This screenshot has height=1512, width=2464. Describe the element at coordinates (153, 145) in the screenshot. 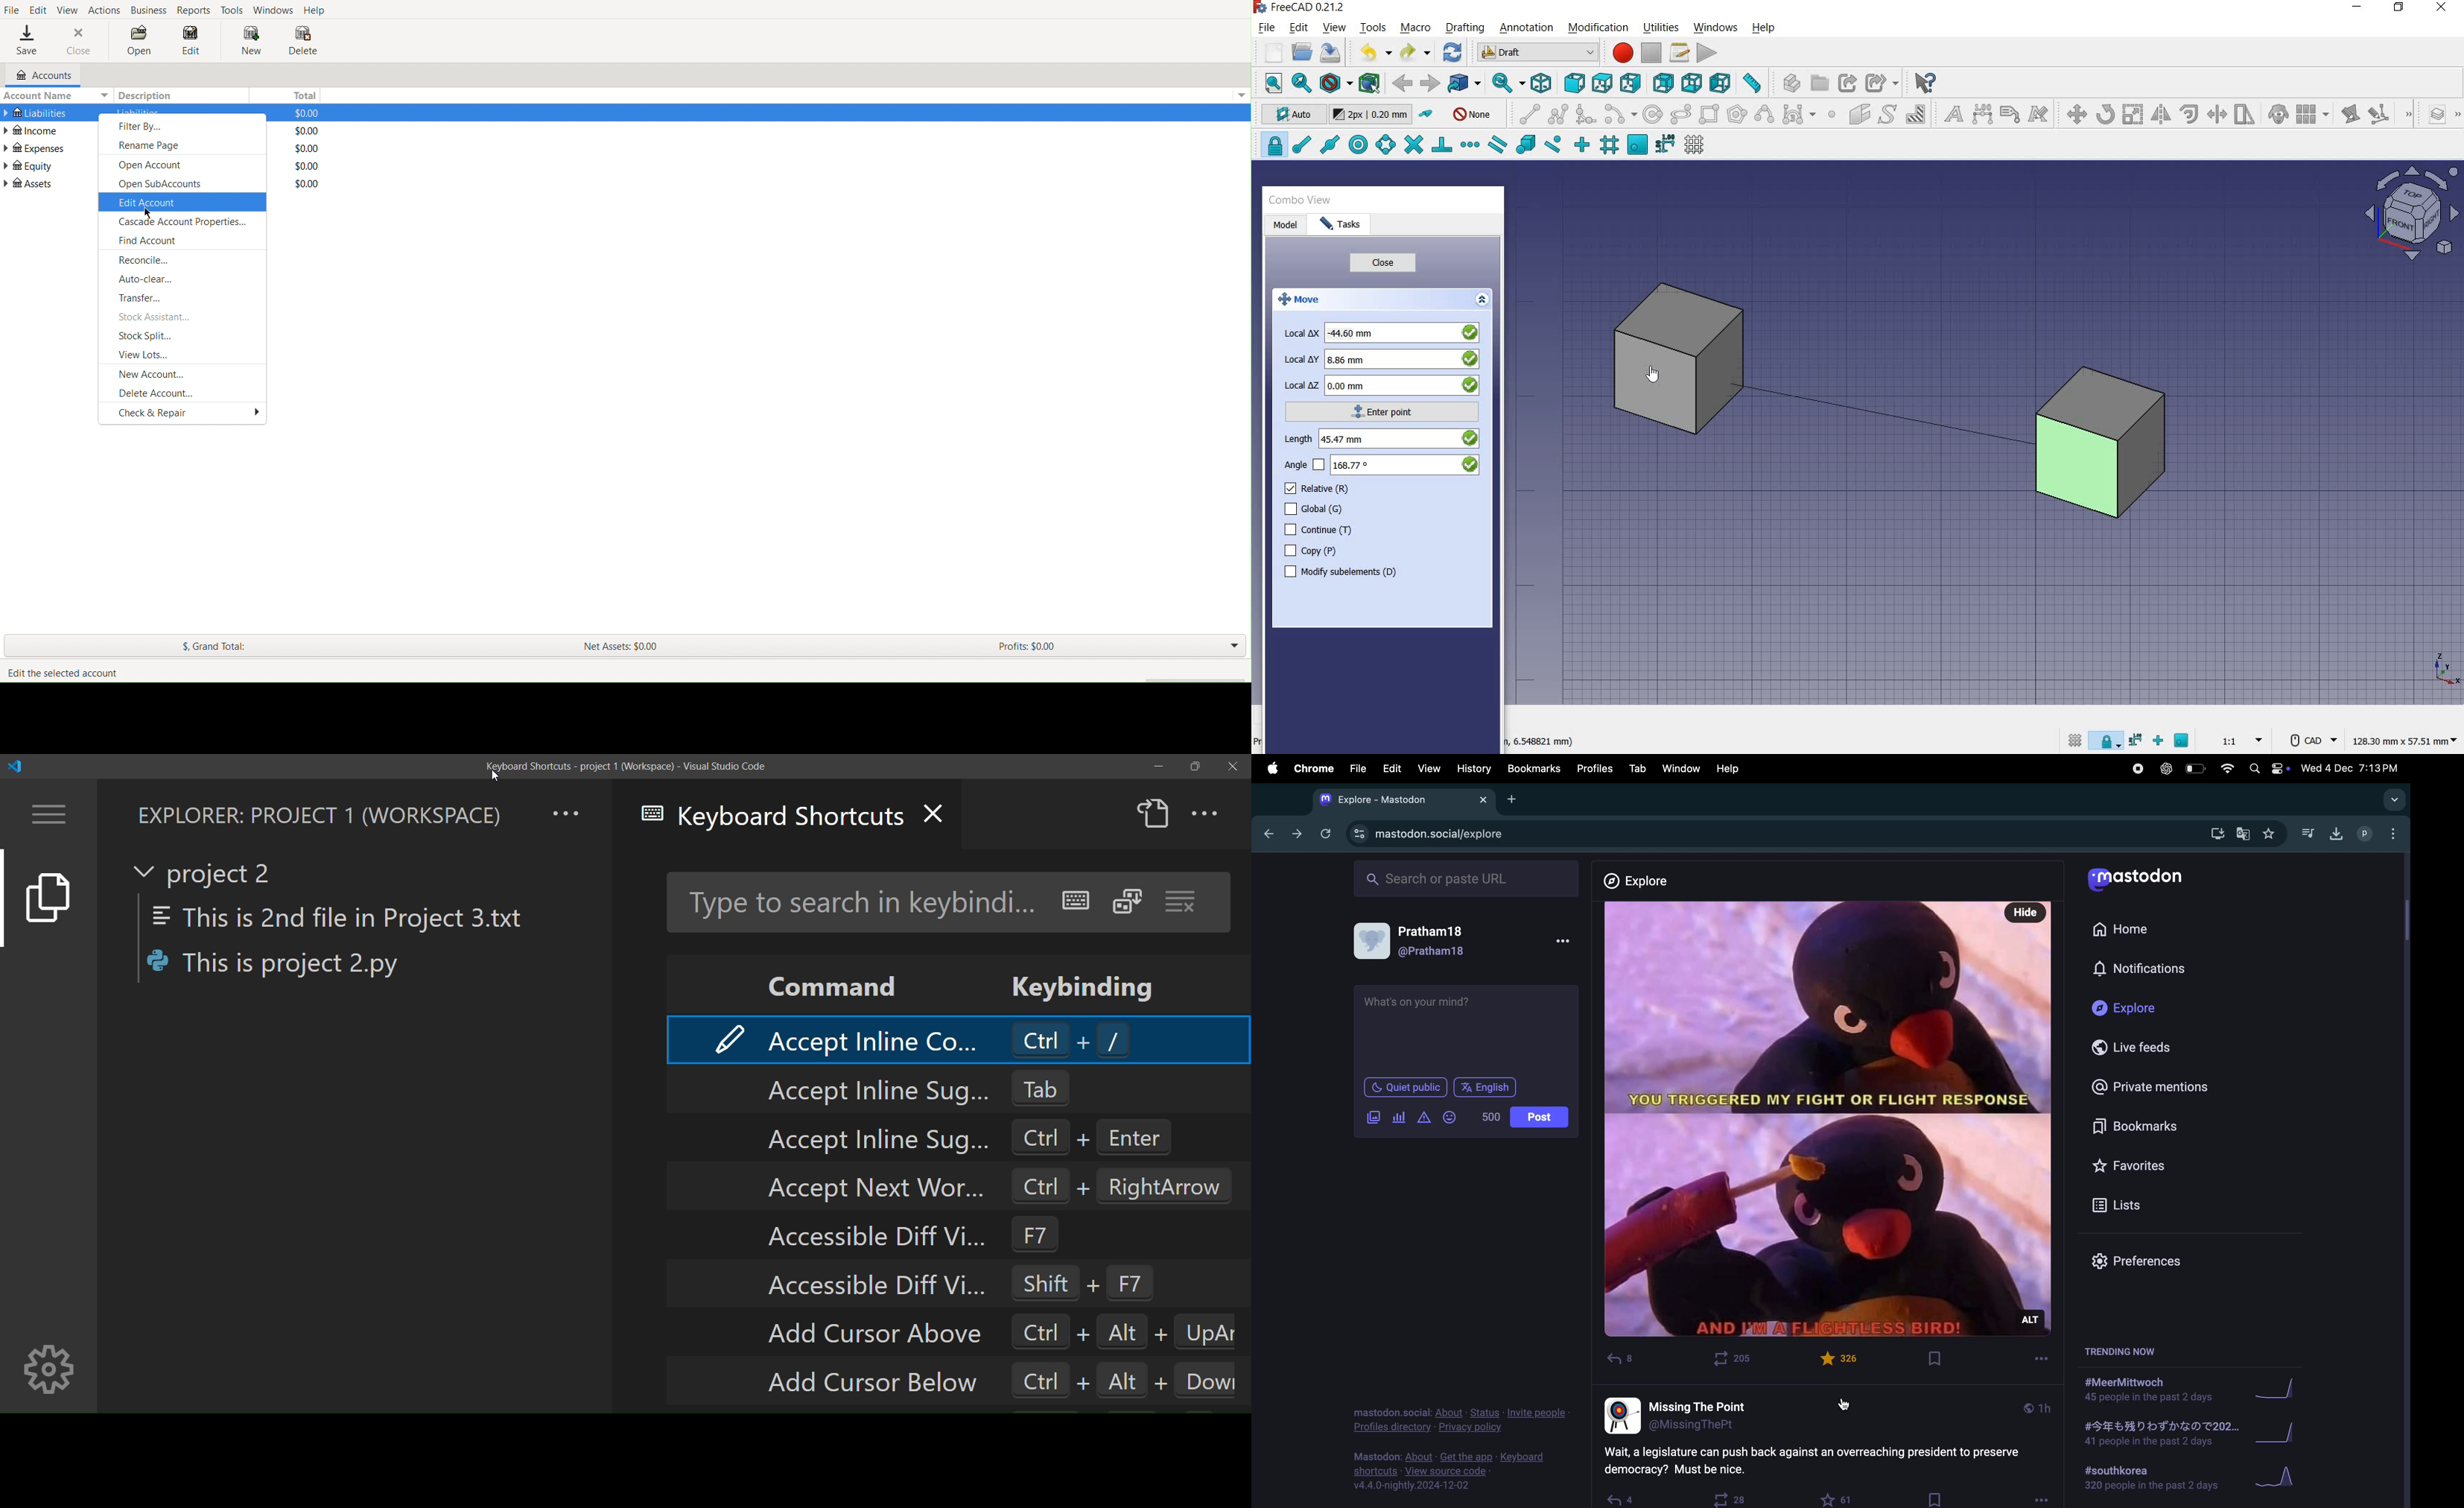

I see `Rename Page` at that location.